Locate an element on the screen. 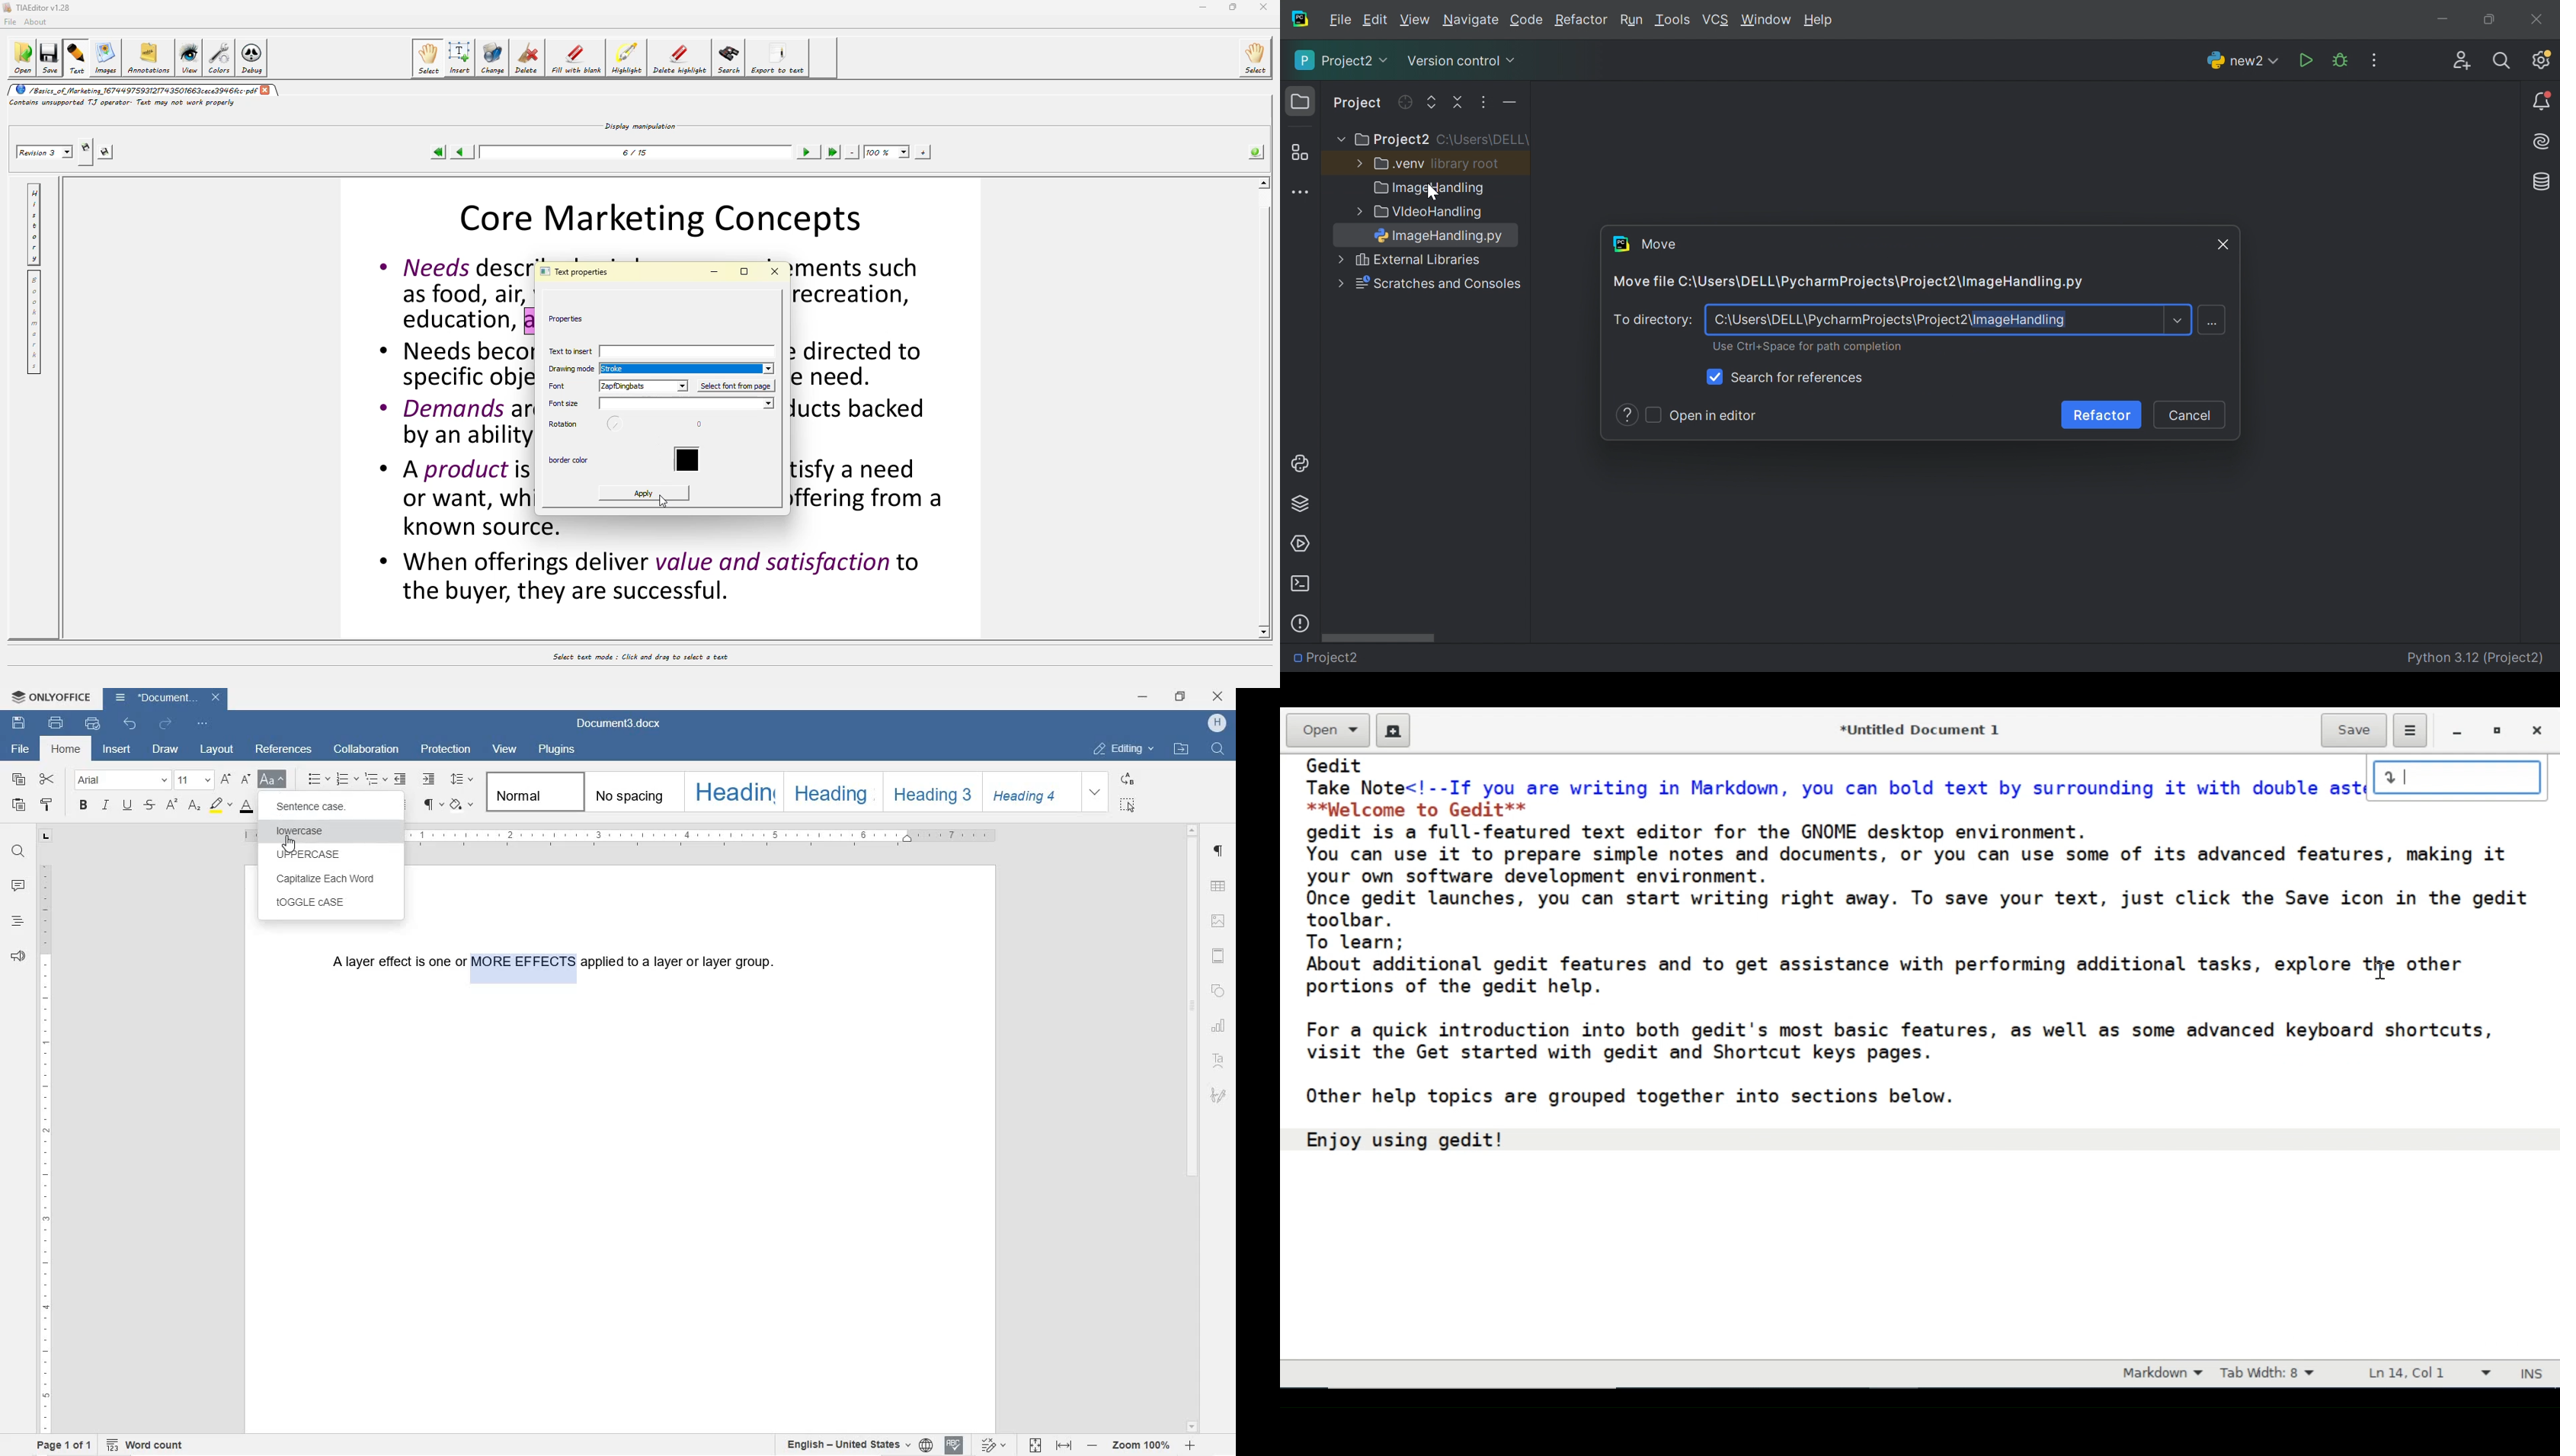 This screenshot has height=1456, width=2576. More is located at coordinates (1339, 283).